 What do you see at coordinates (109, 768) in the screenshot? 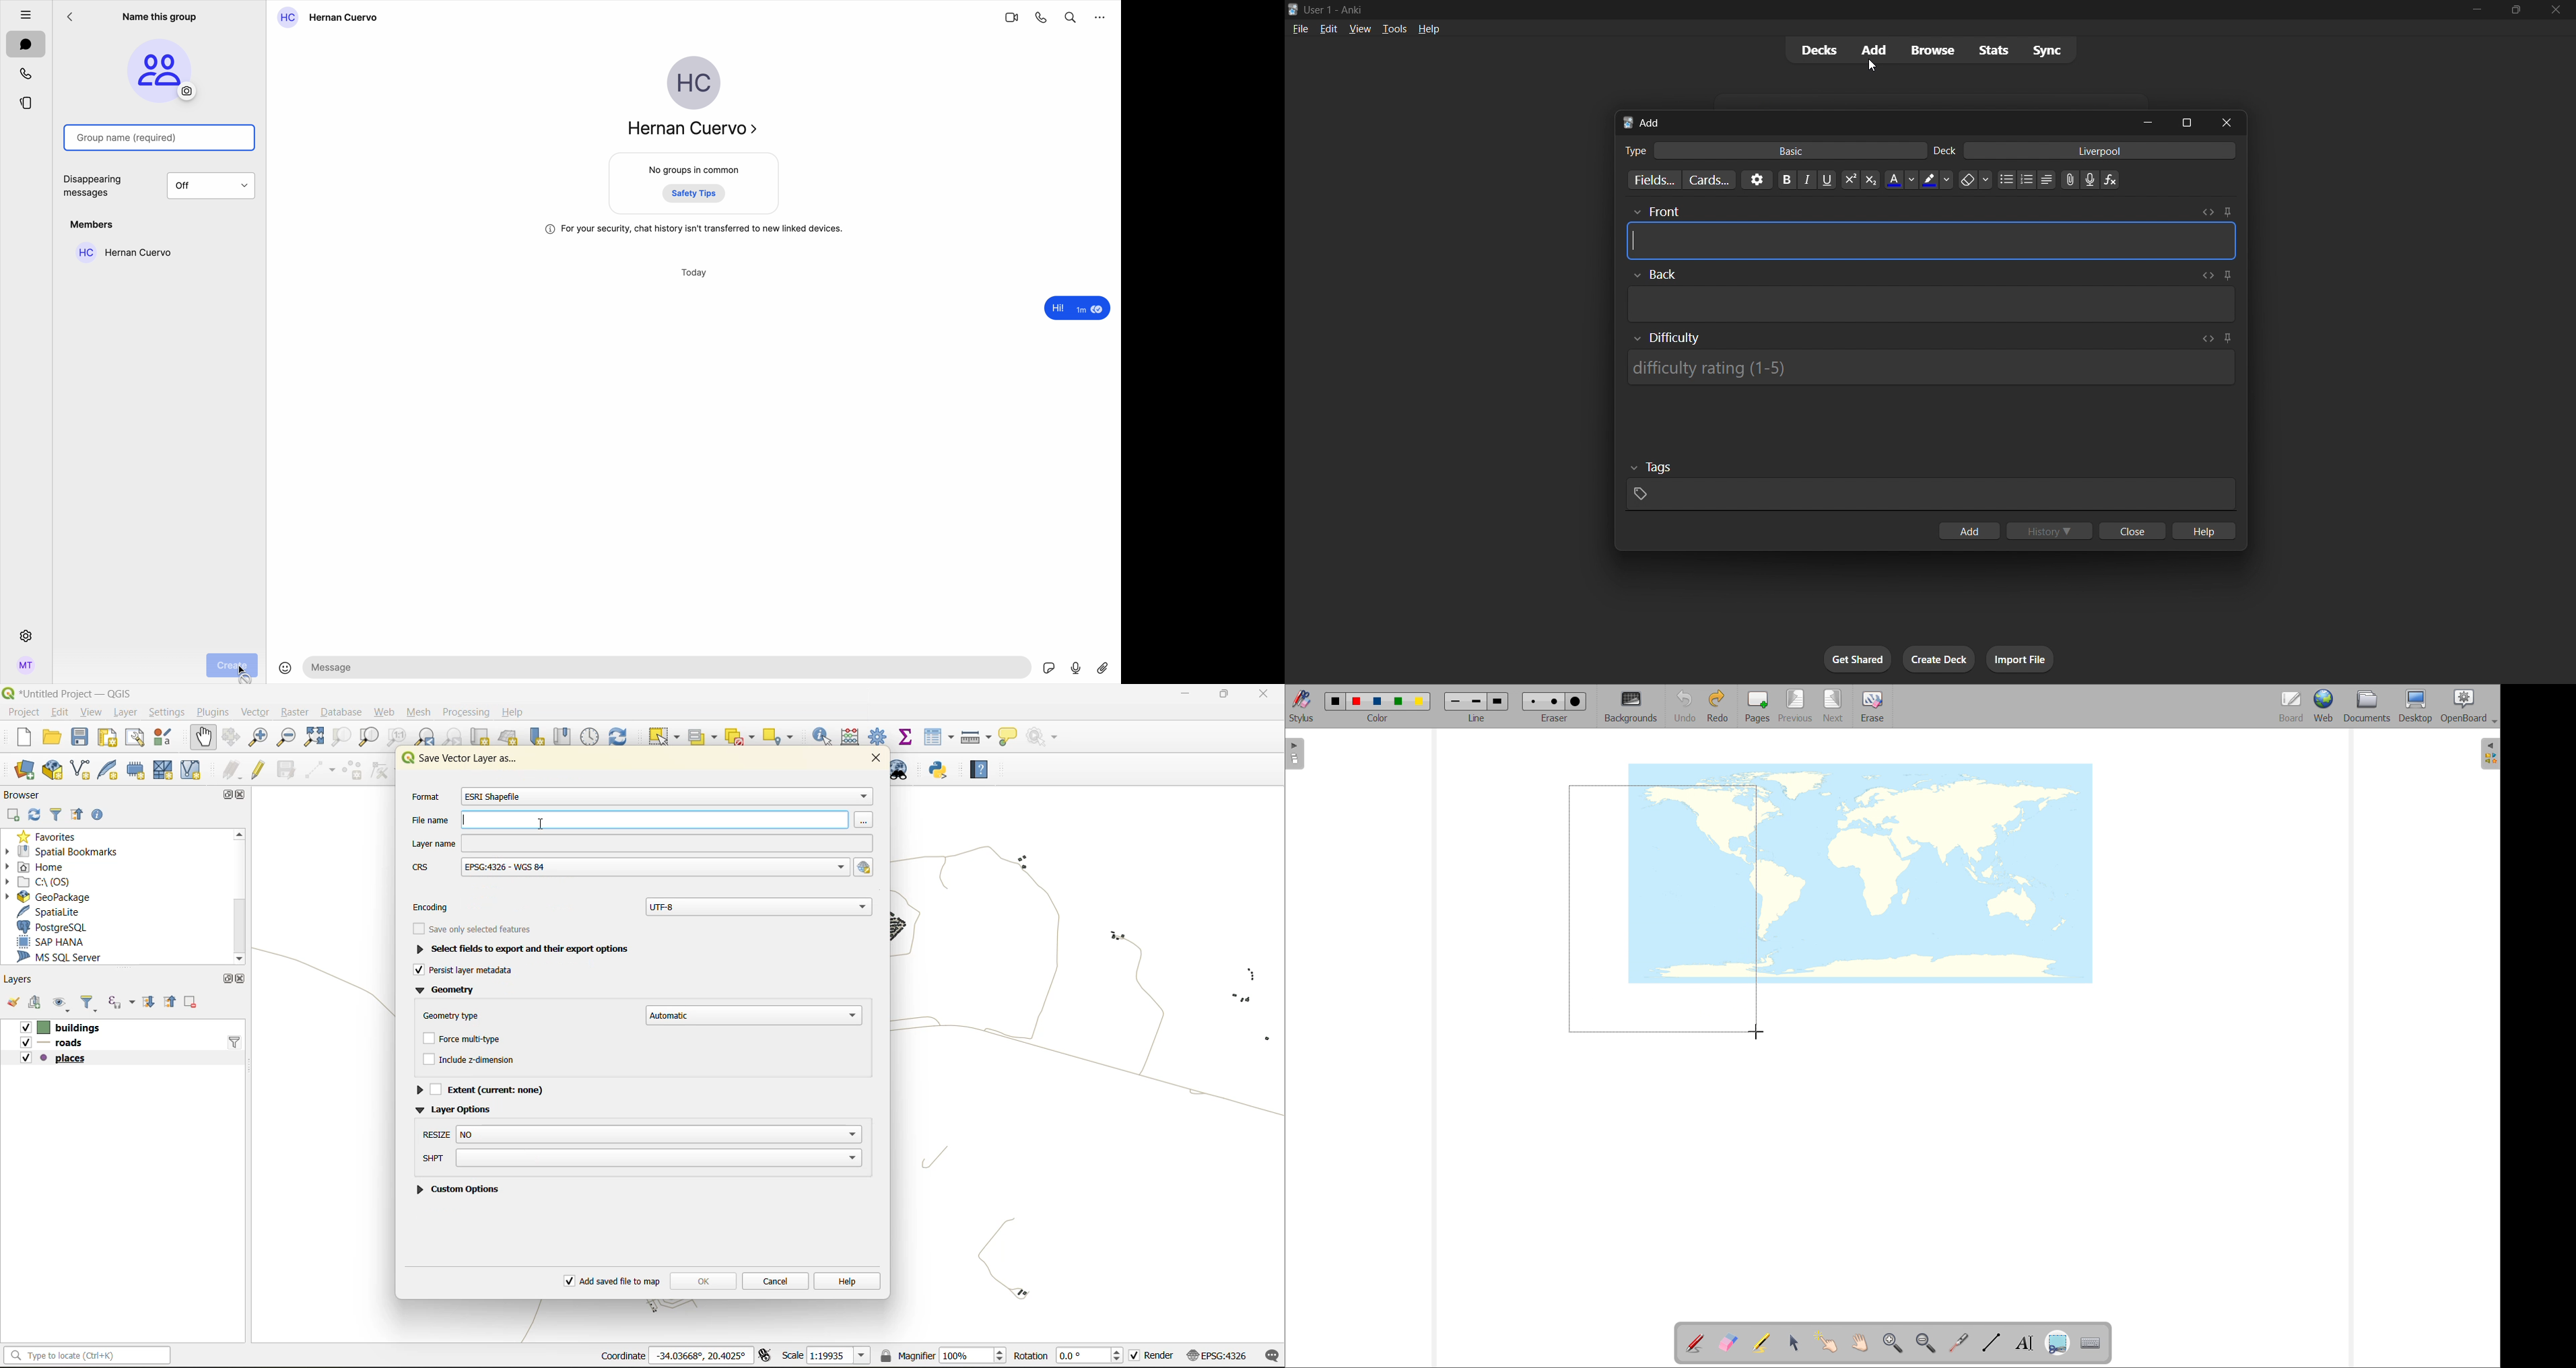
I see `new spatialite` at bounding box center [109, 768].